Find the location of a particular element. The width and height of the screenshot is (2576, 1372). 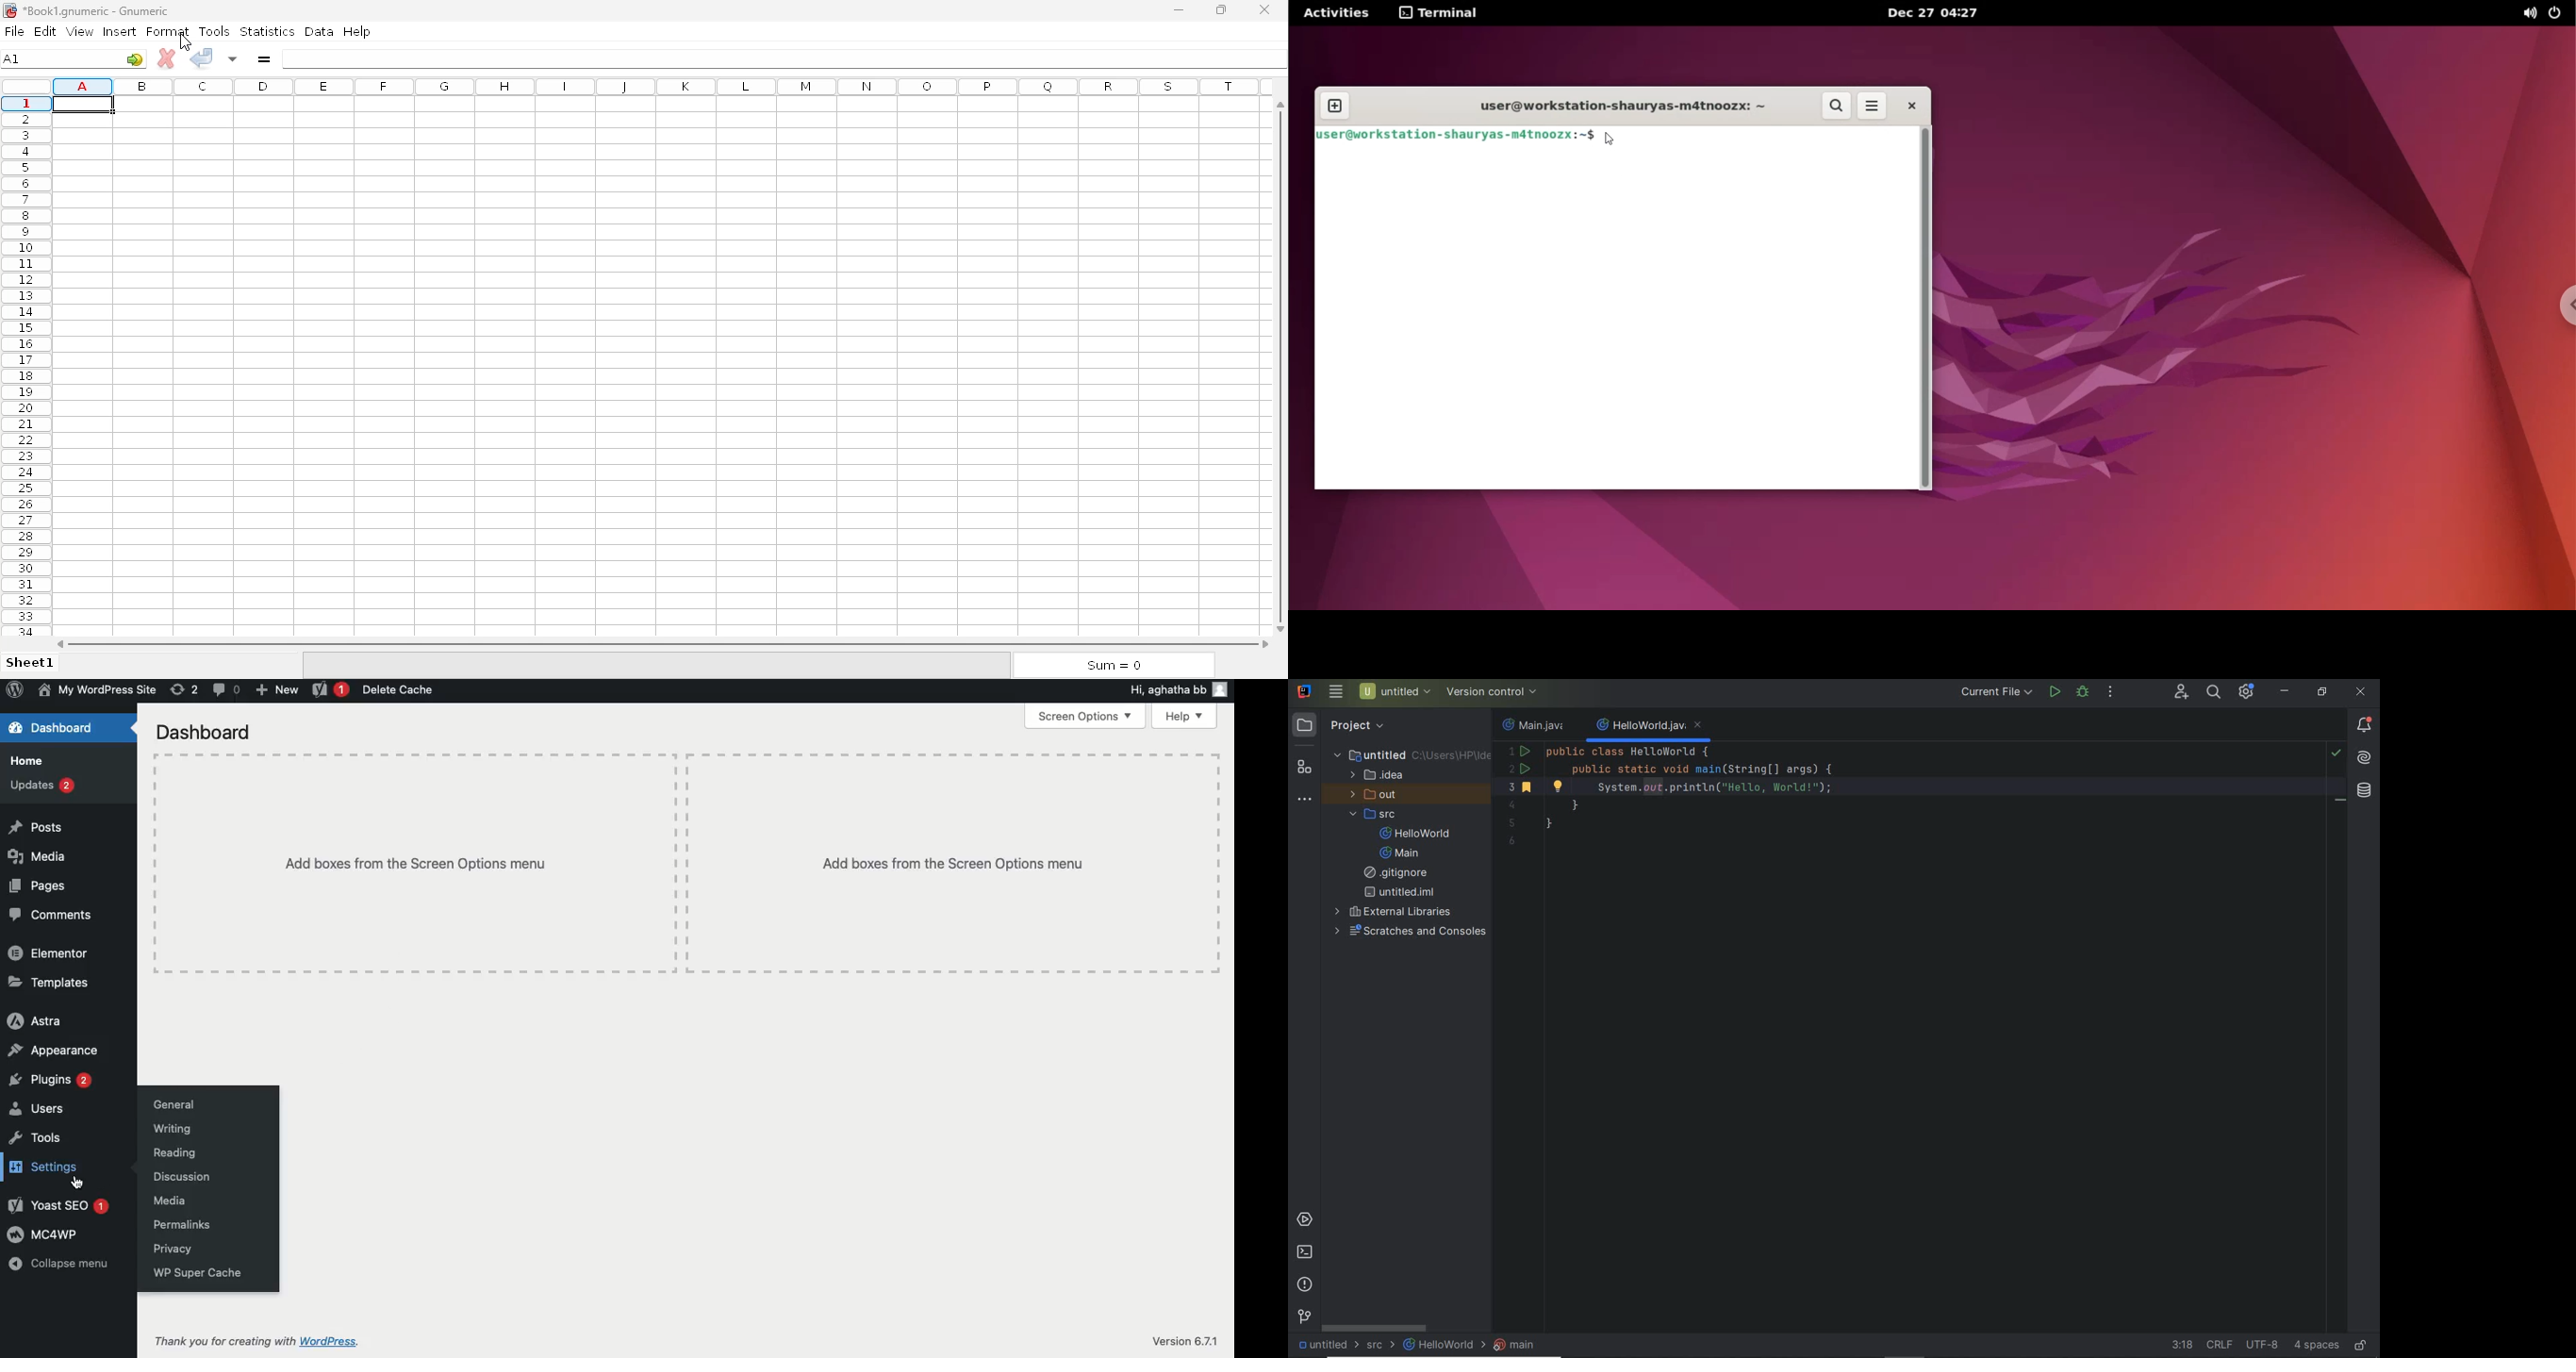

accept change in multiple cells is located at coordinates (232, 58).